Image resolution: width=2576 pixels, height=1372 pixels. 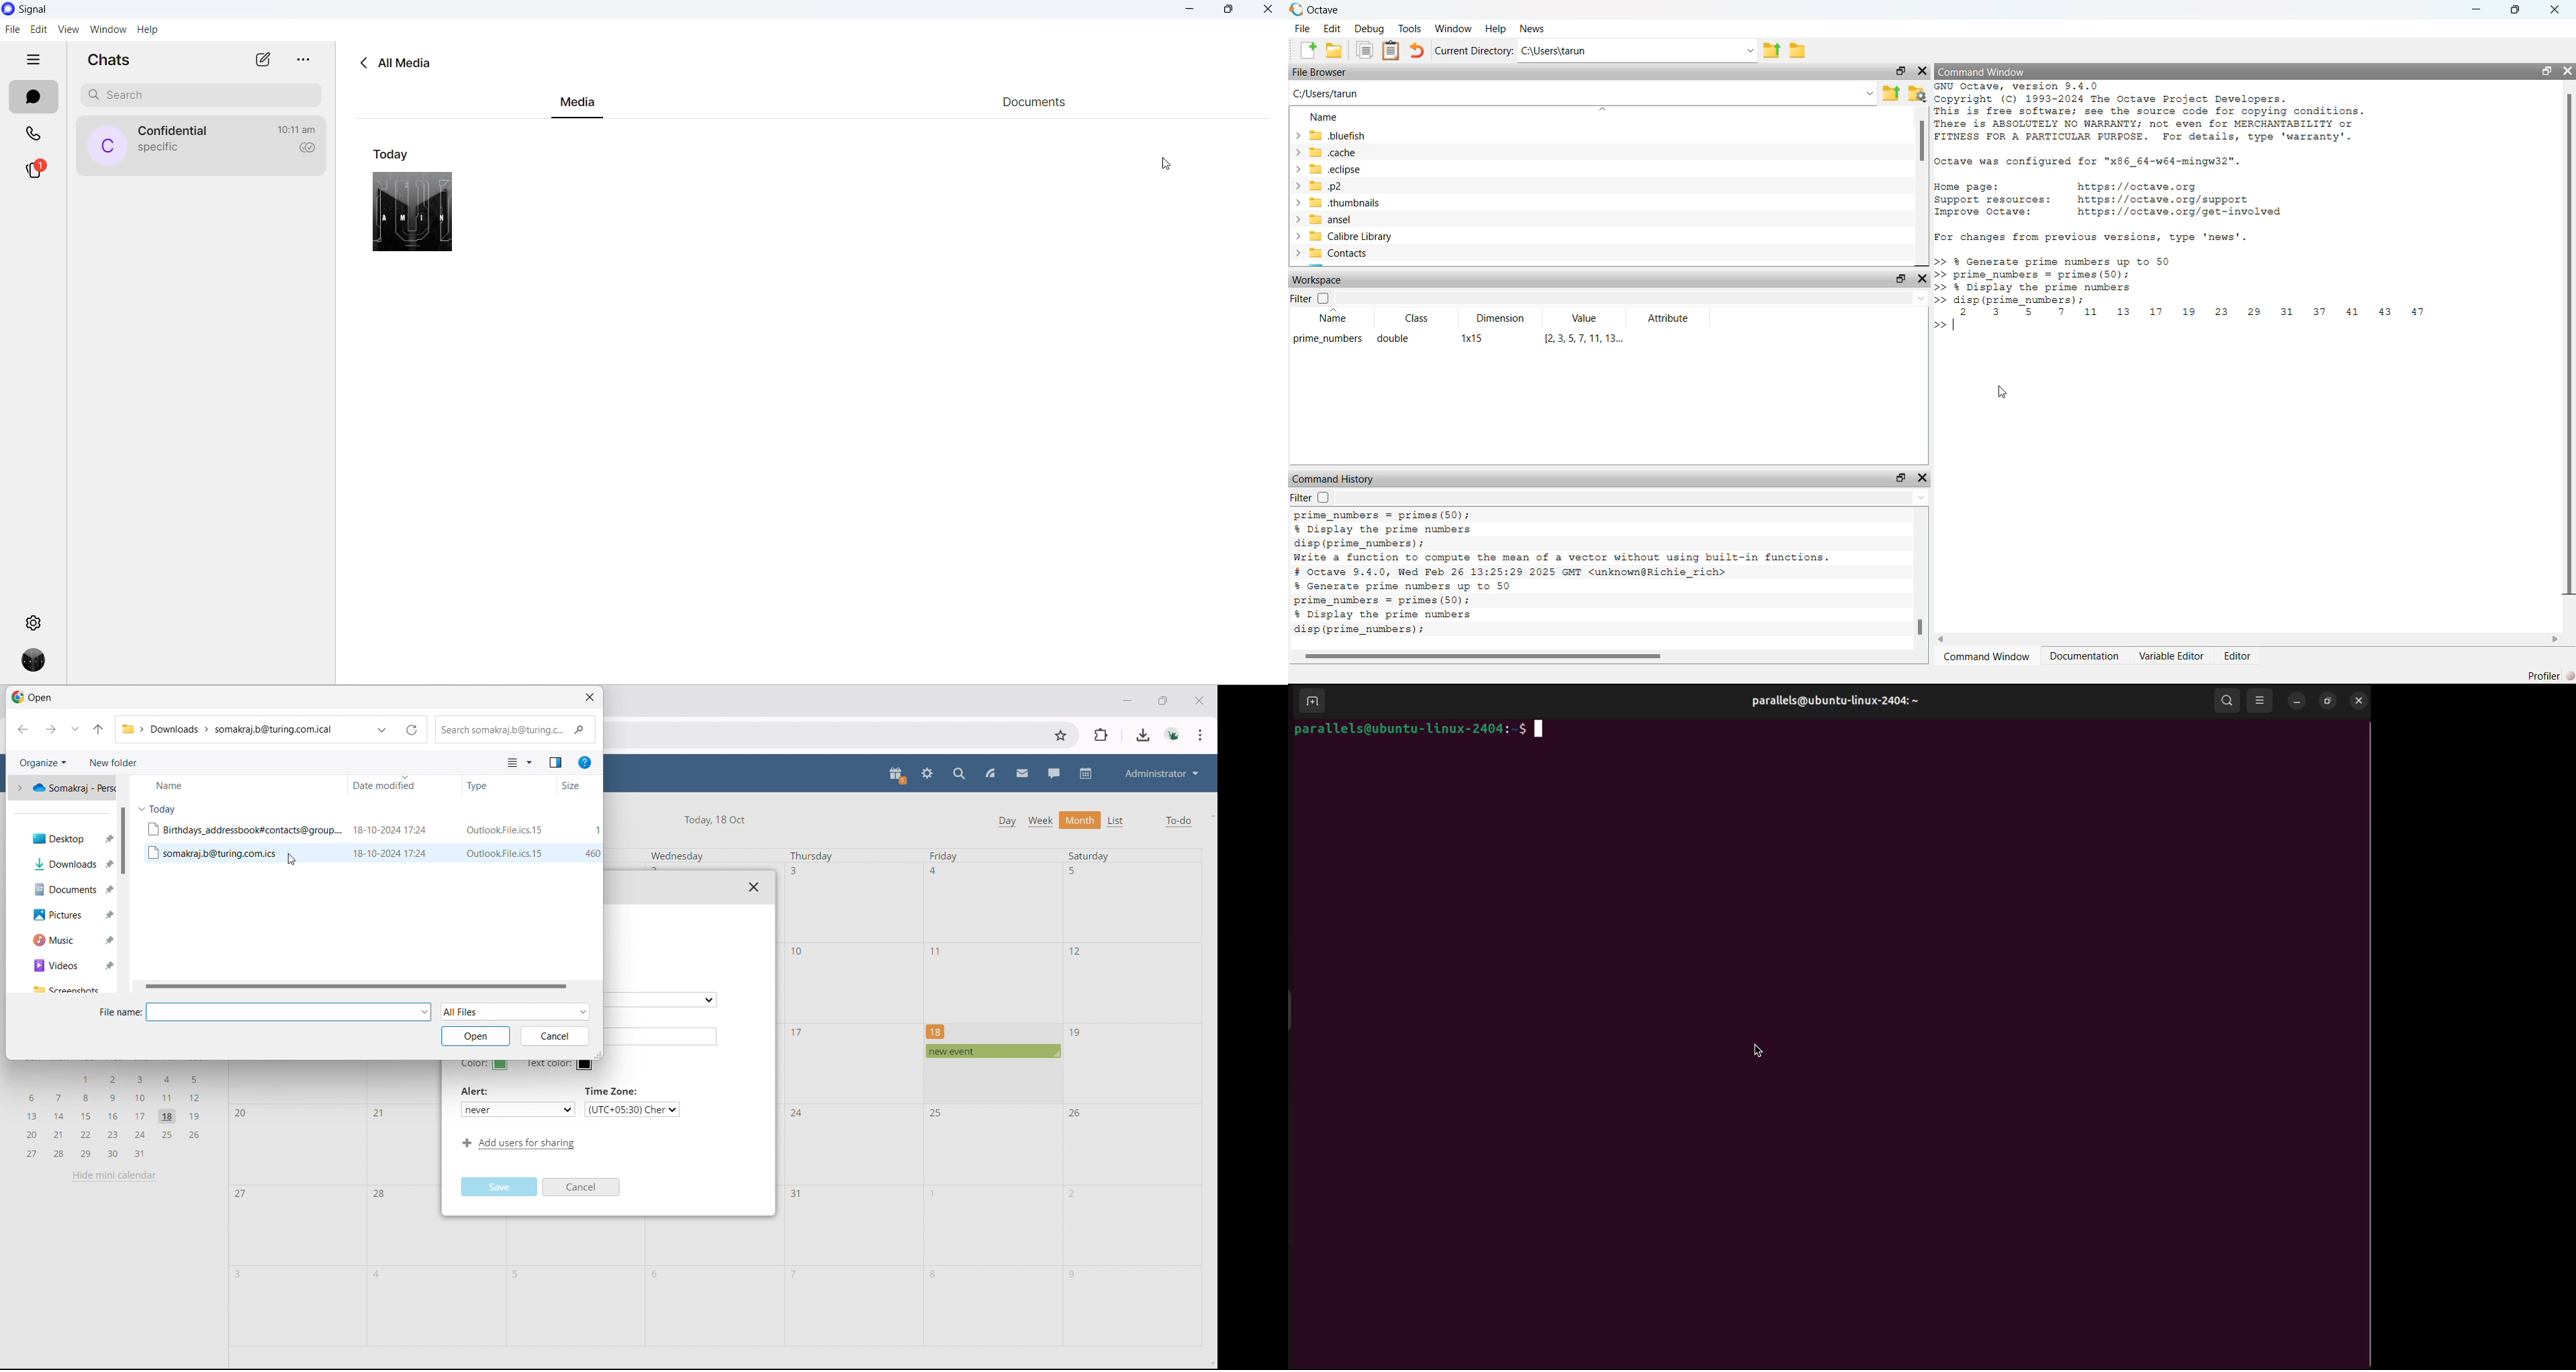 What do you see at coordinates (36, 661) in the screenshot?
I see `profile` at bounding box center [36, 661].